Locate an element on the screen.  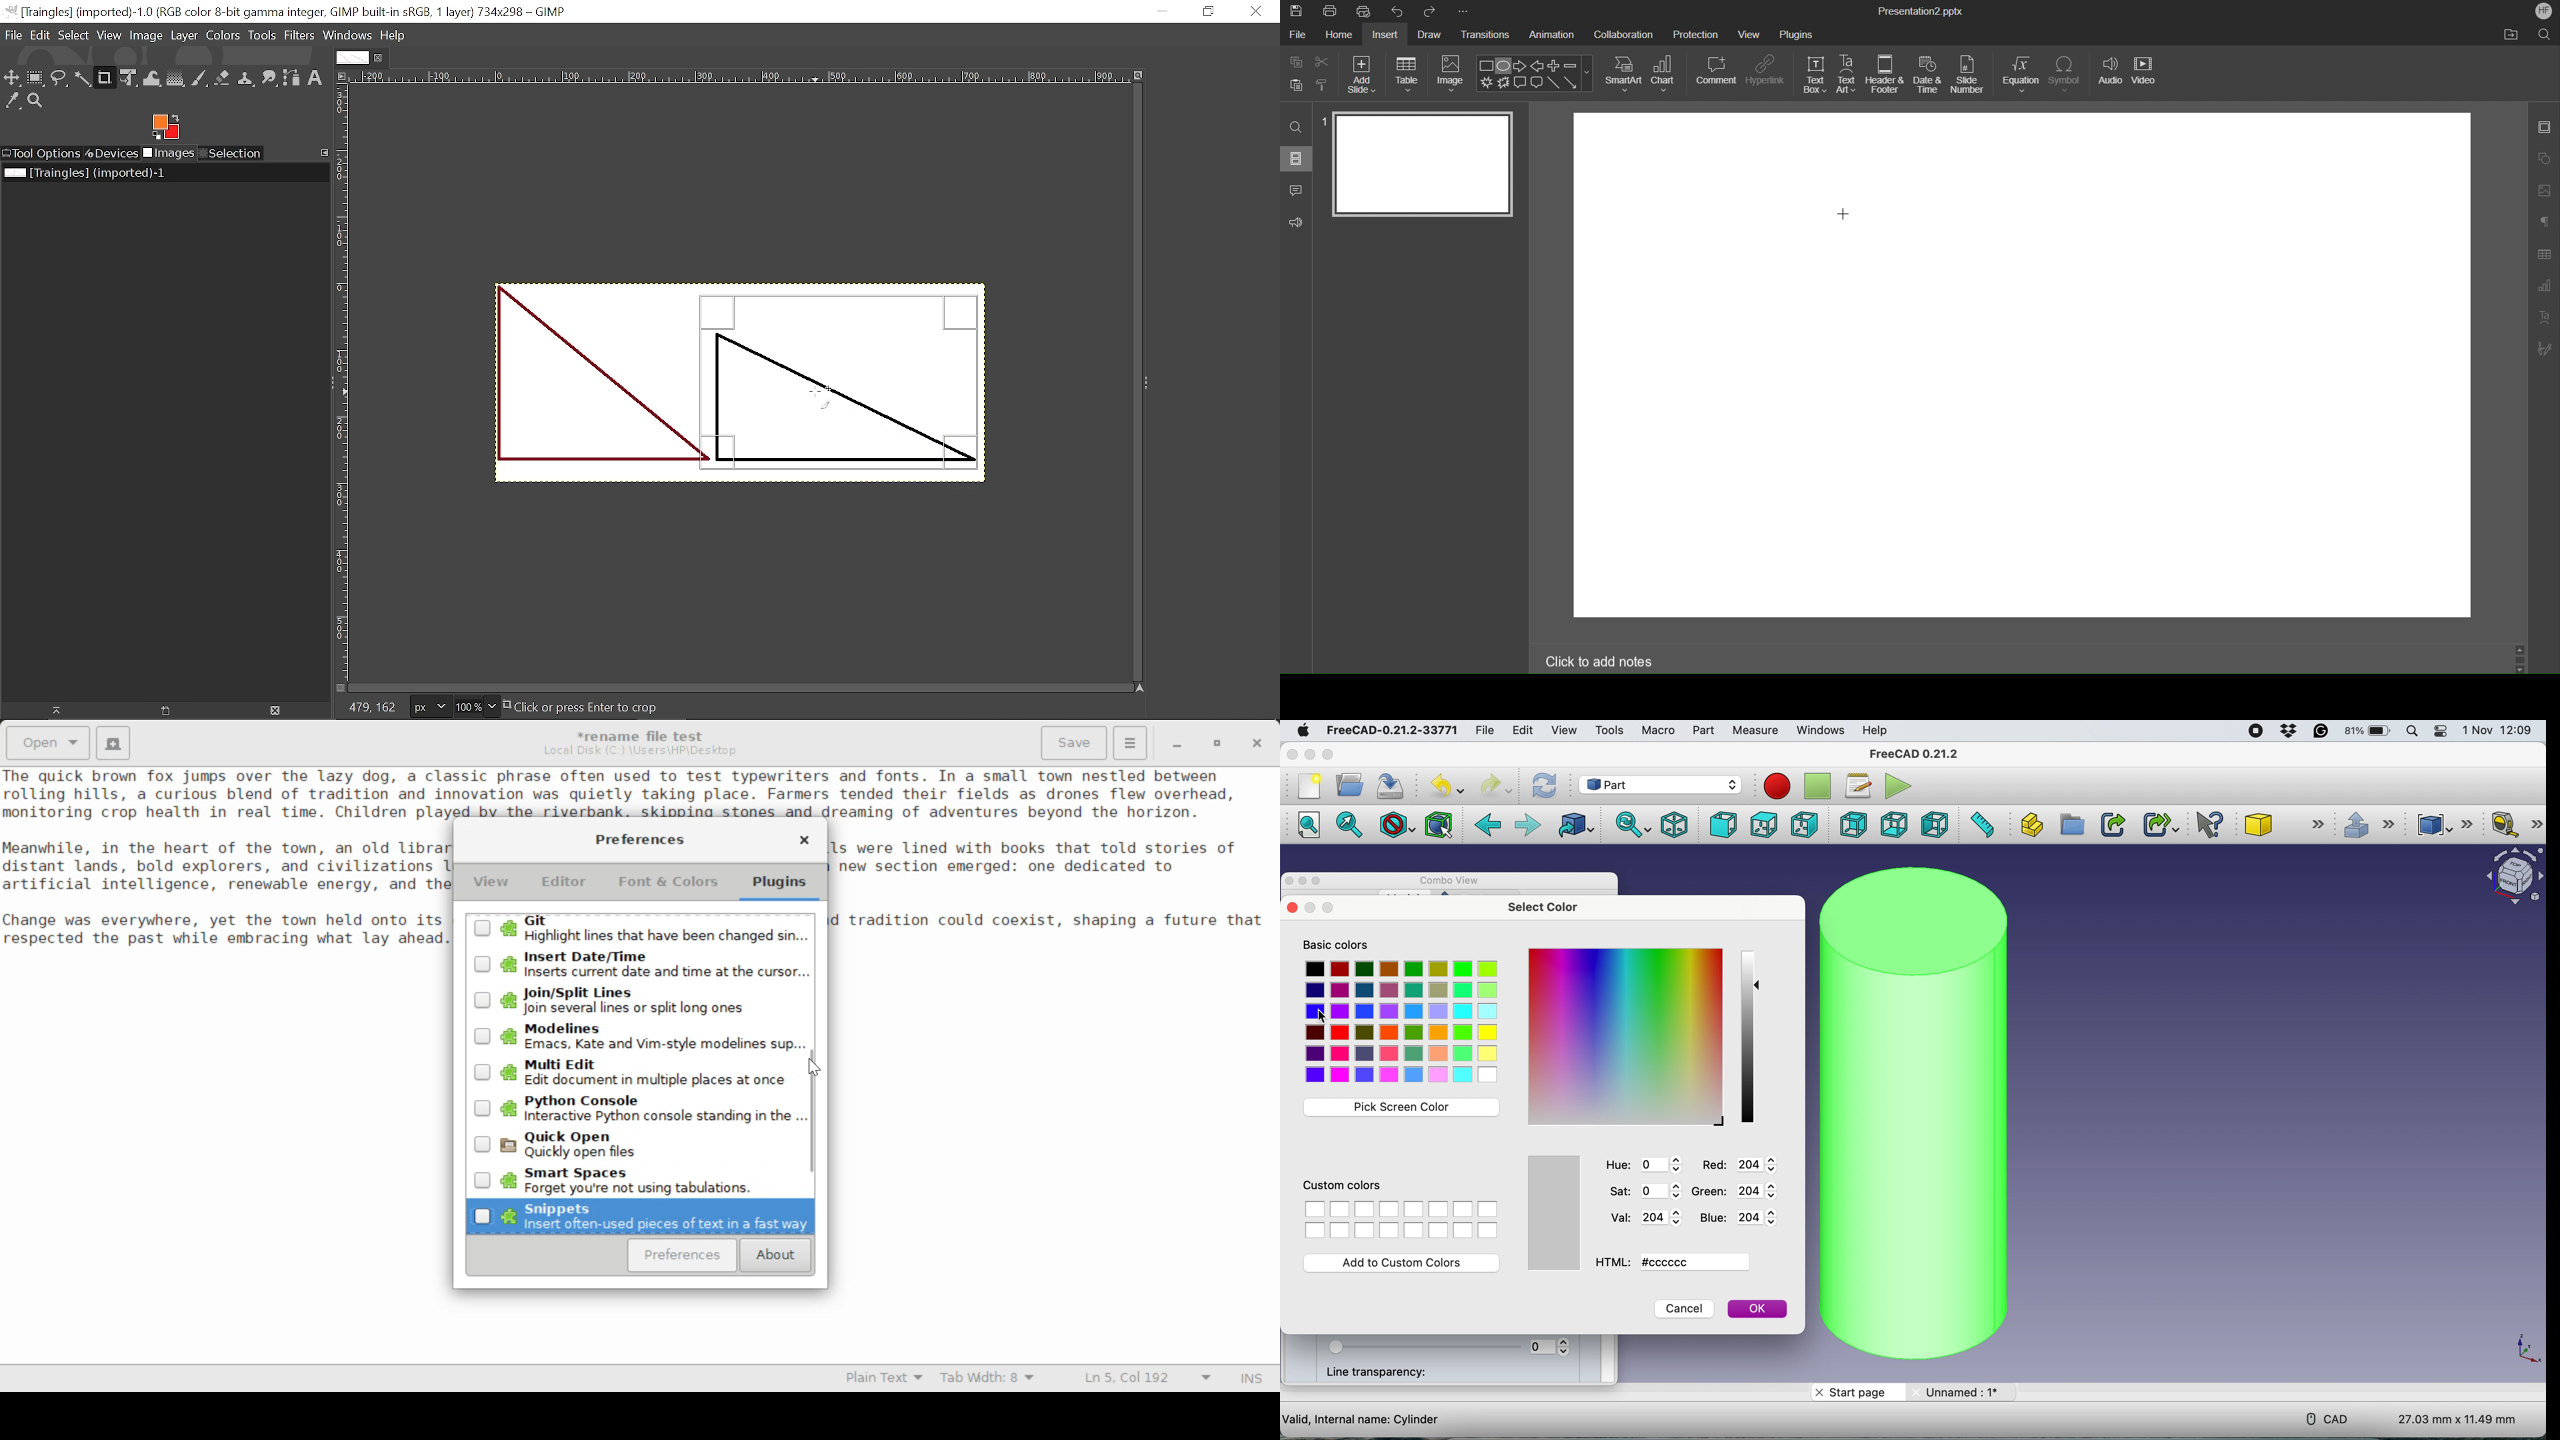
Click to add notes is located at coordinates (1600, 662).